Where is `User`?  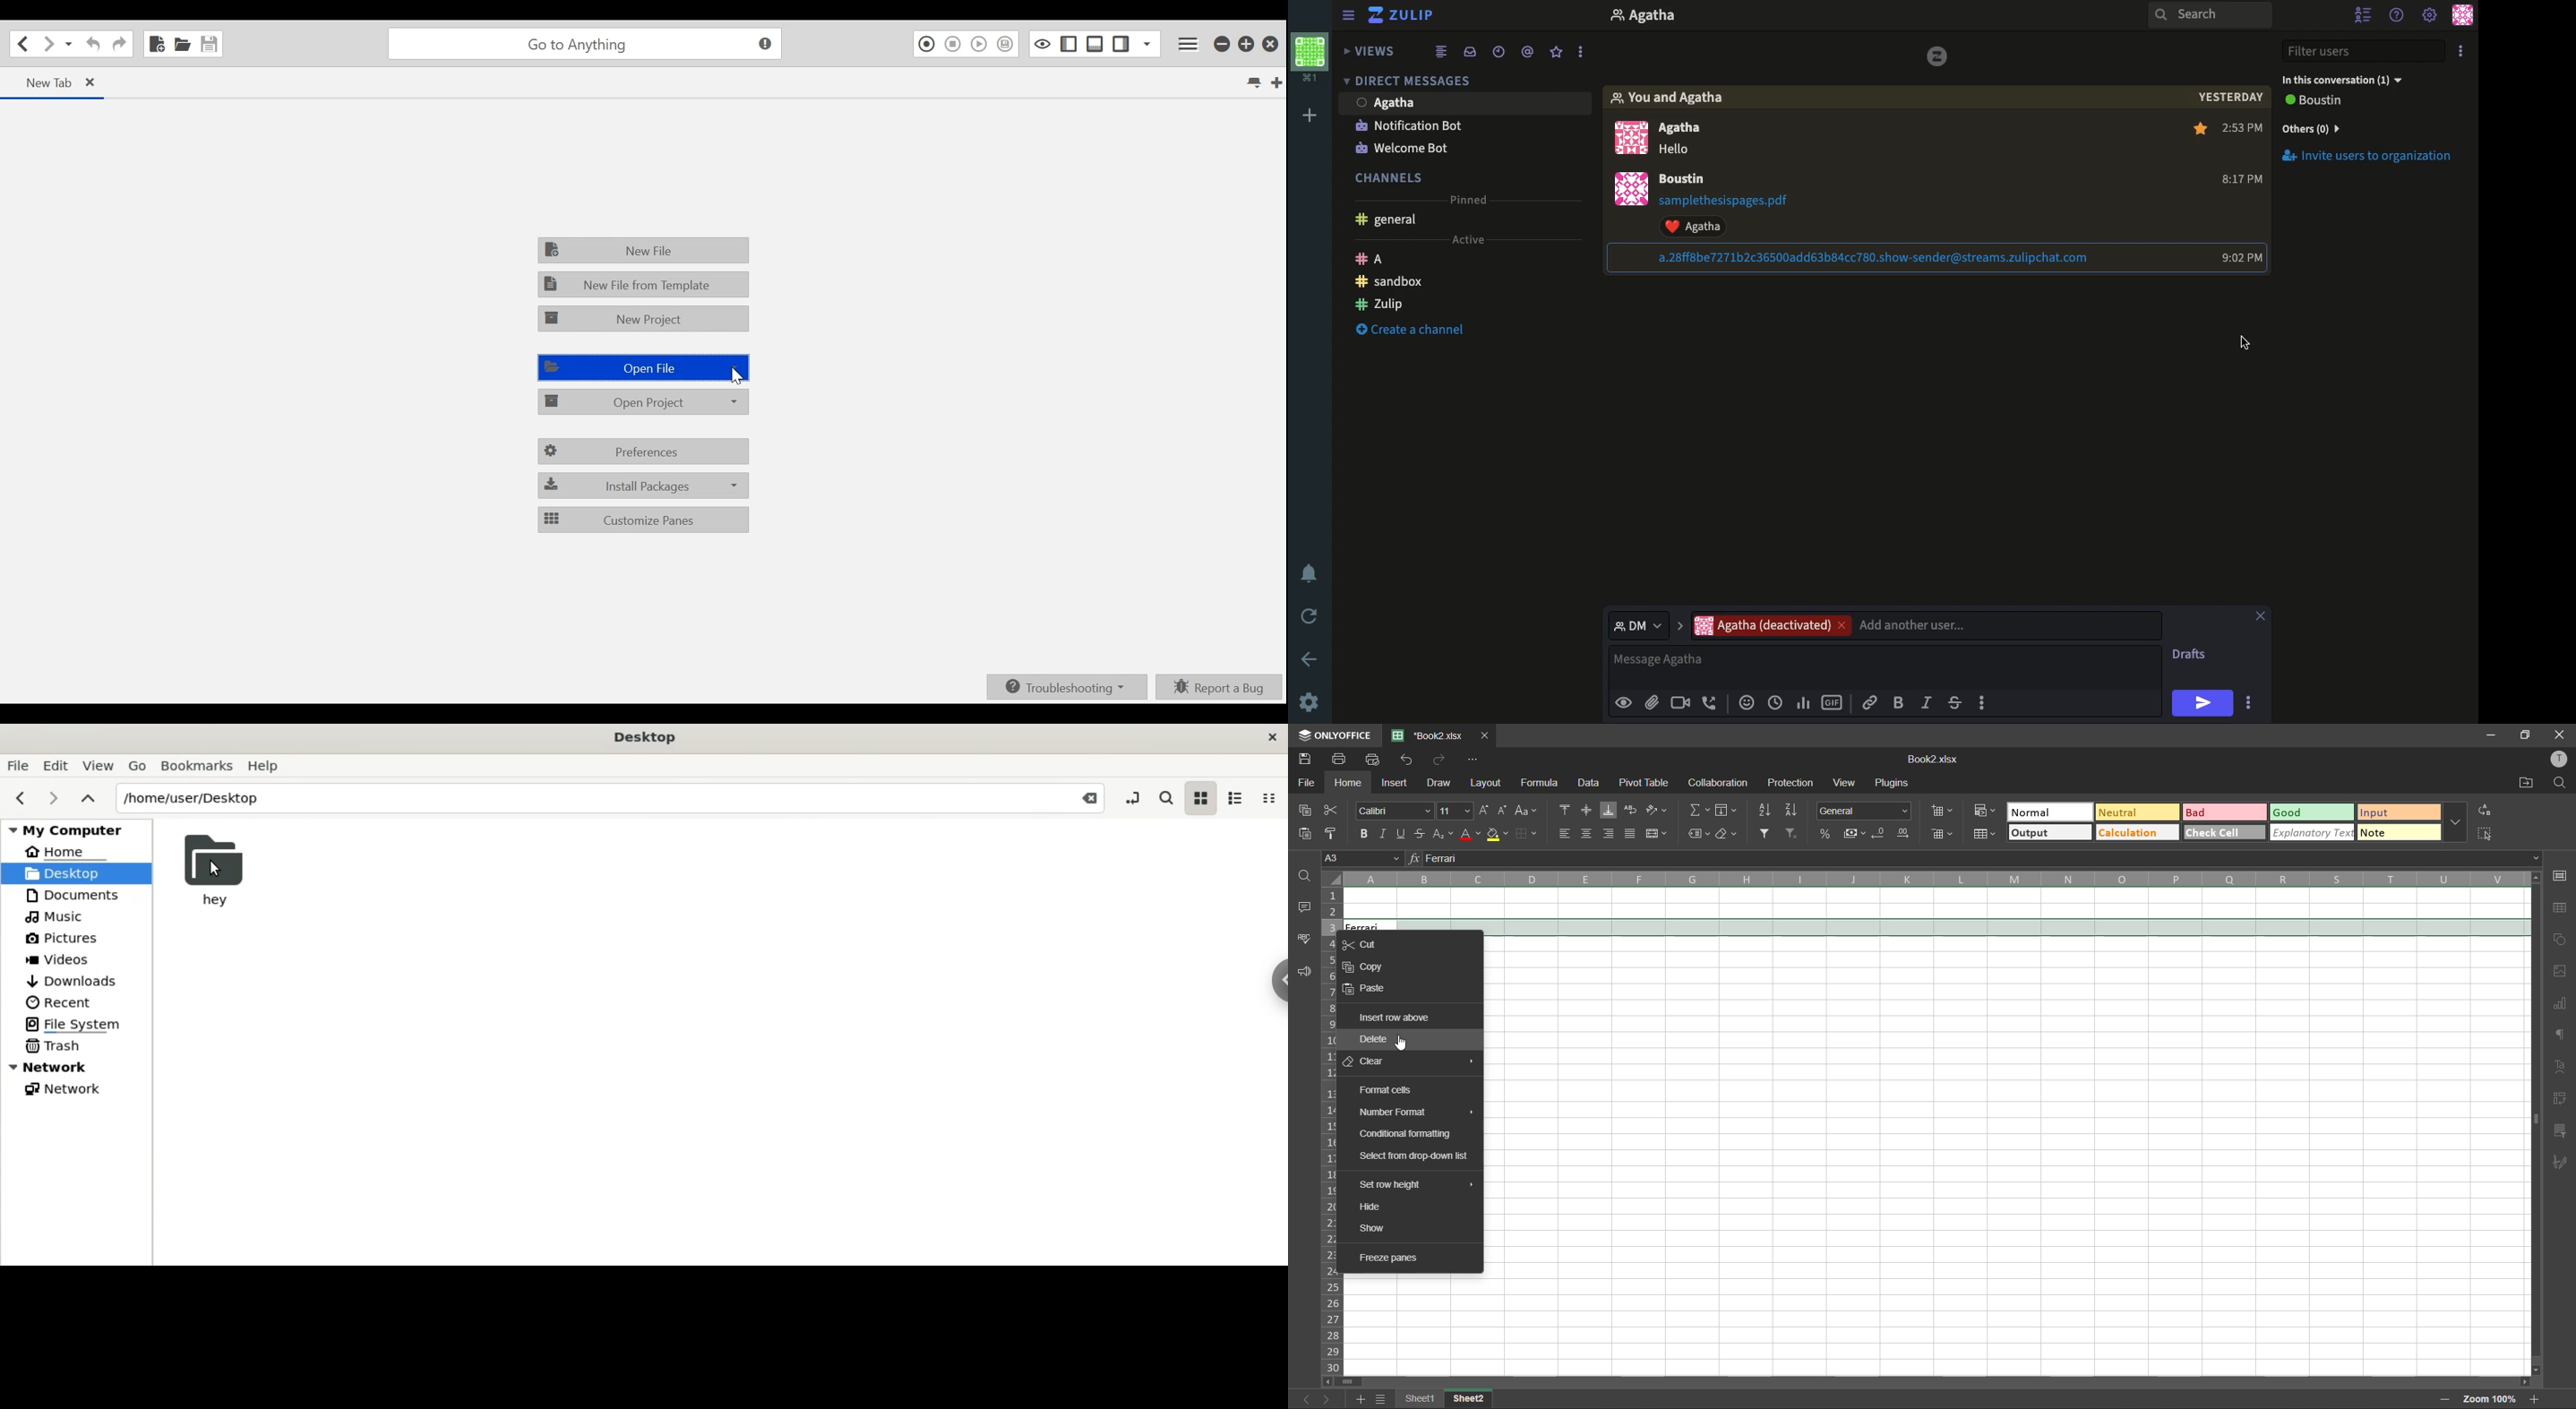 User is located at coordinates (1463, 102).